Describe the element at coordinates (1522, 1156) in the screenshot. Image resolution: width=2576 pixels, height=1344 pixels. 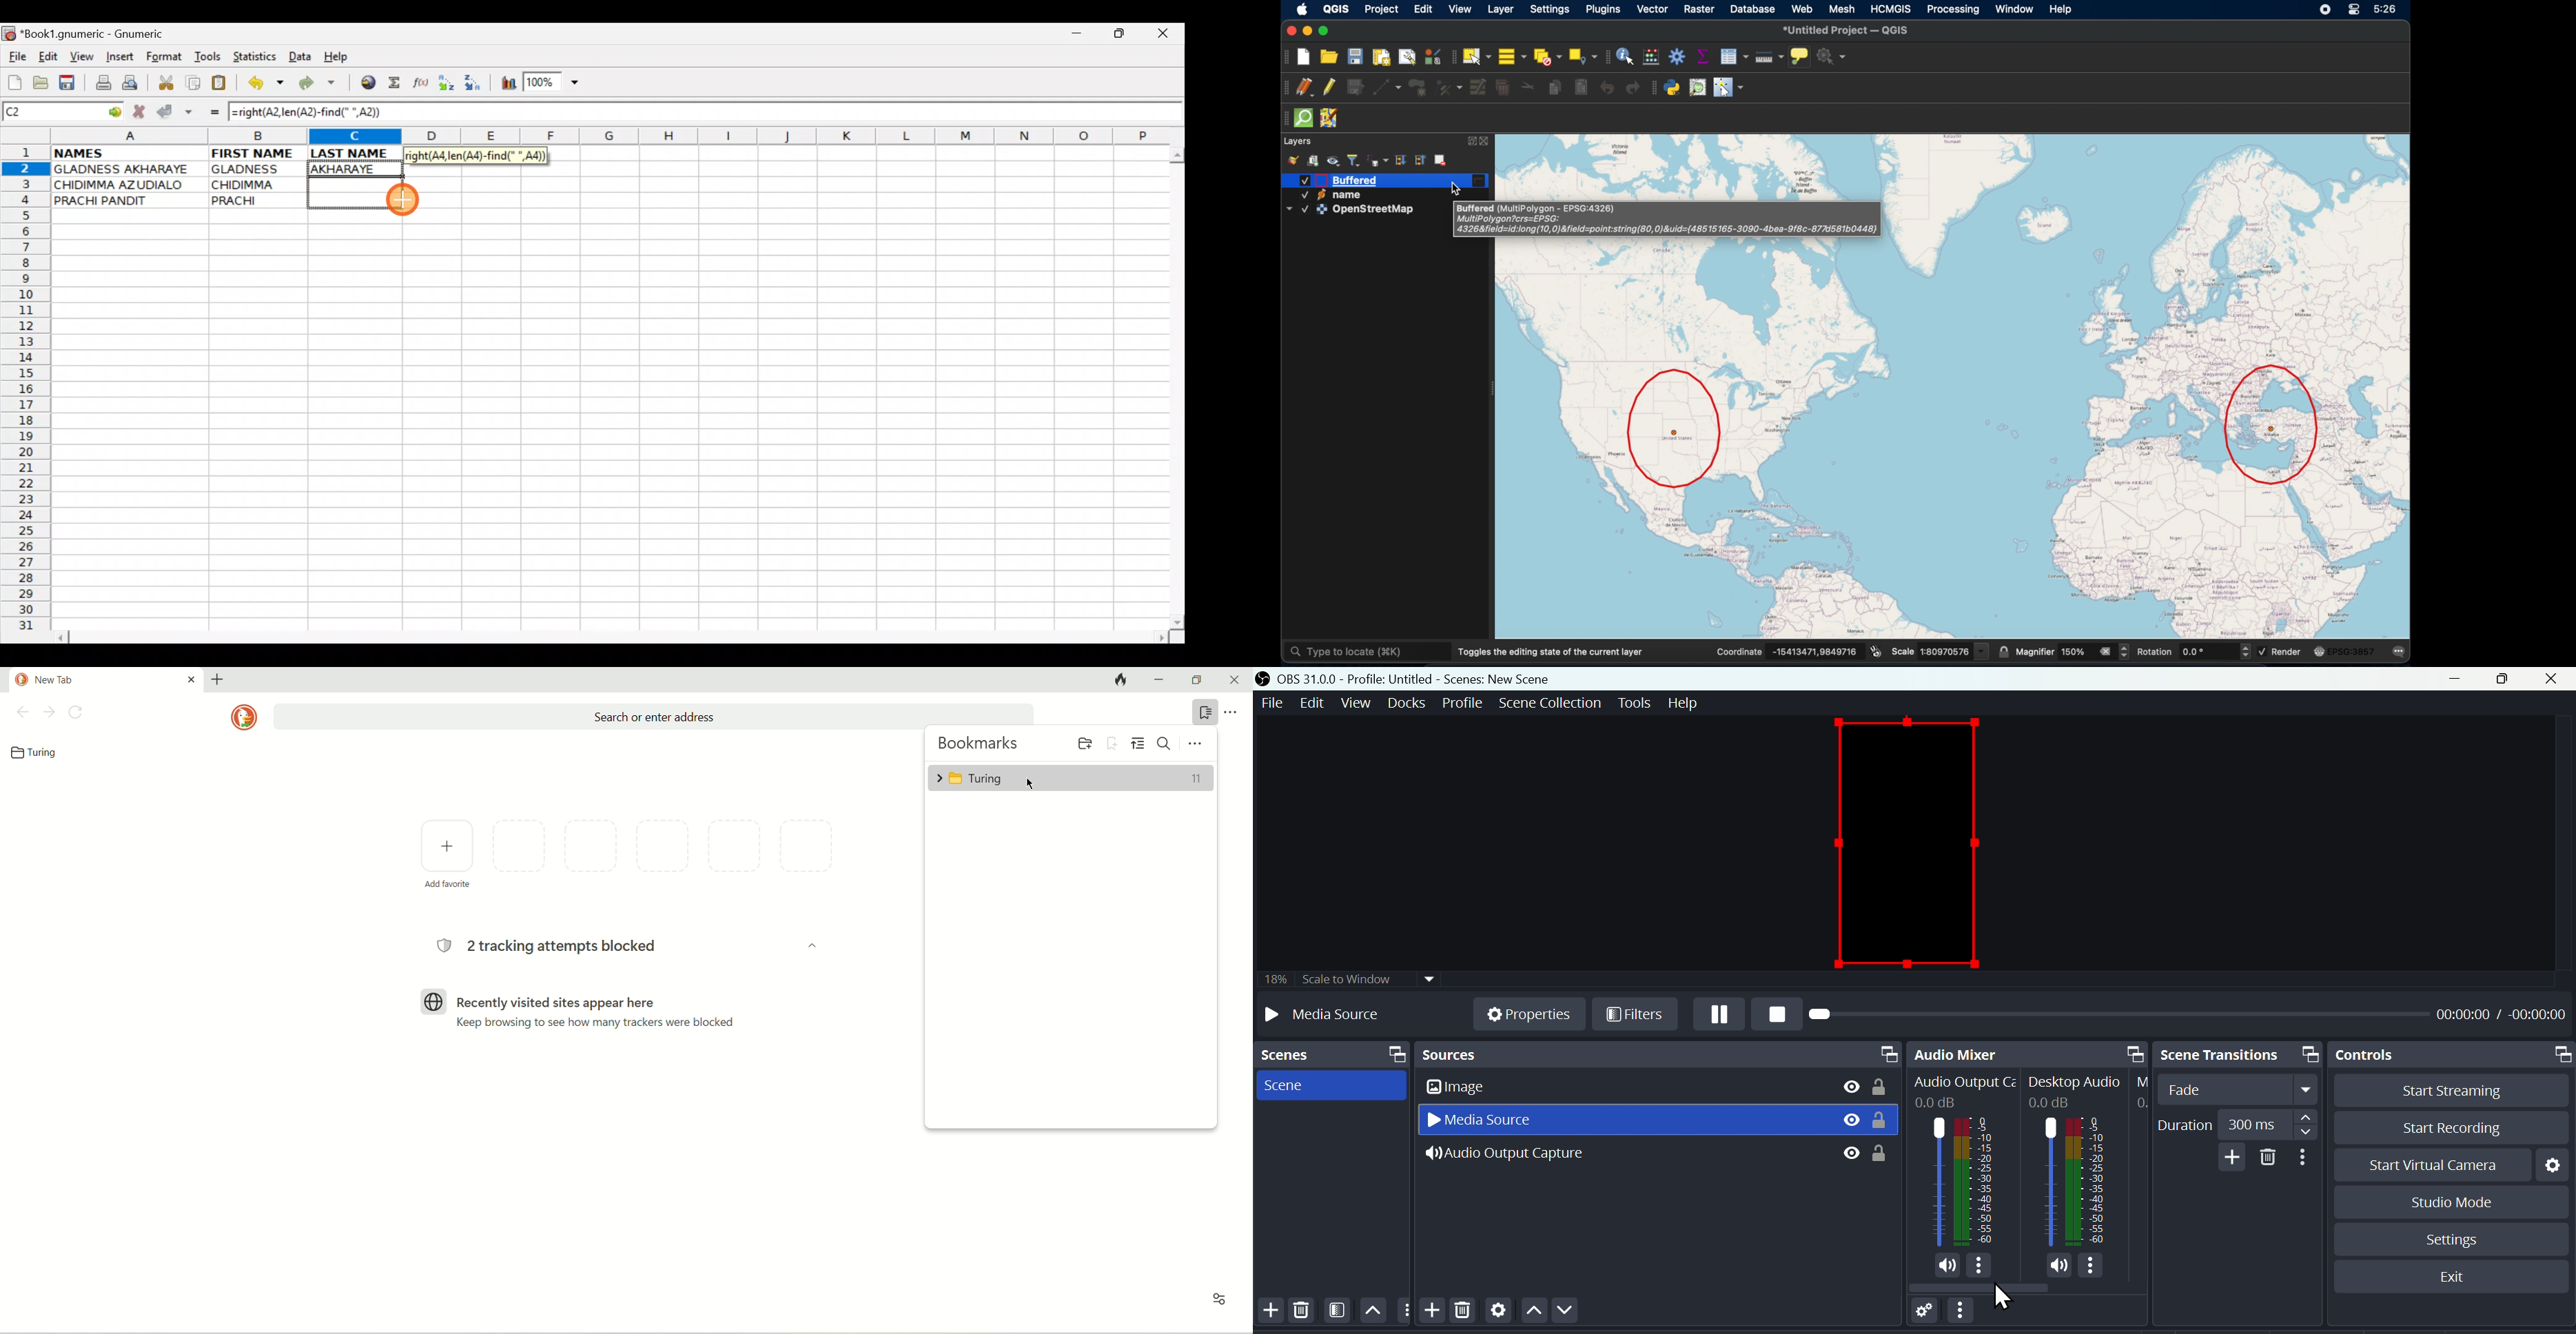
I see `Audio output capture` at that location.